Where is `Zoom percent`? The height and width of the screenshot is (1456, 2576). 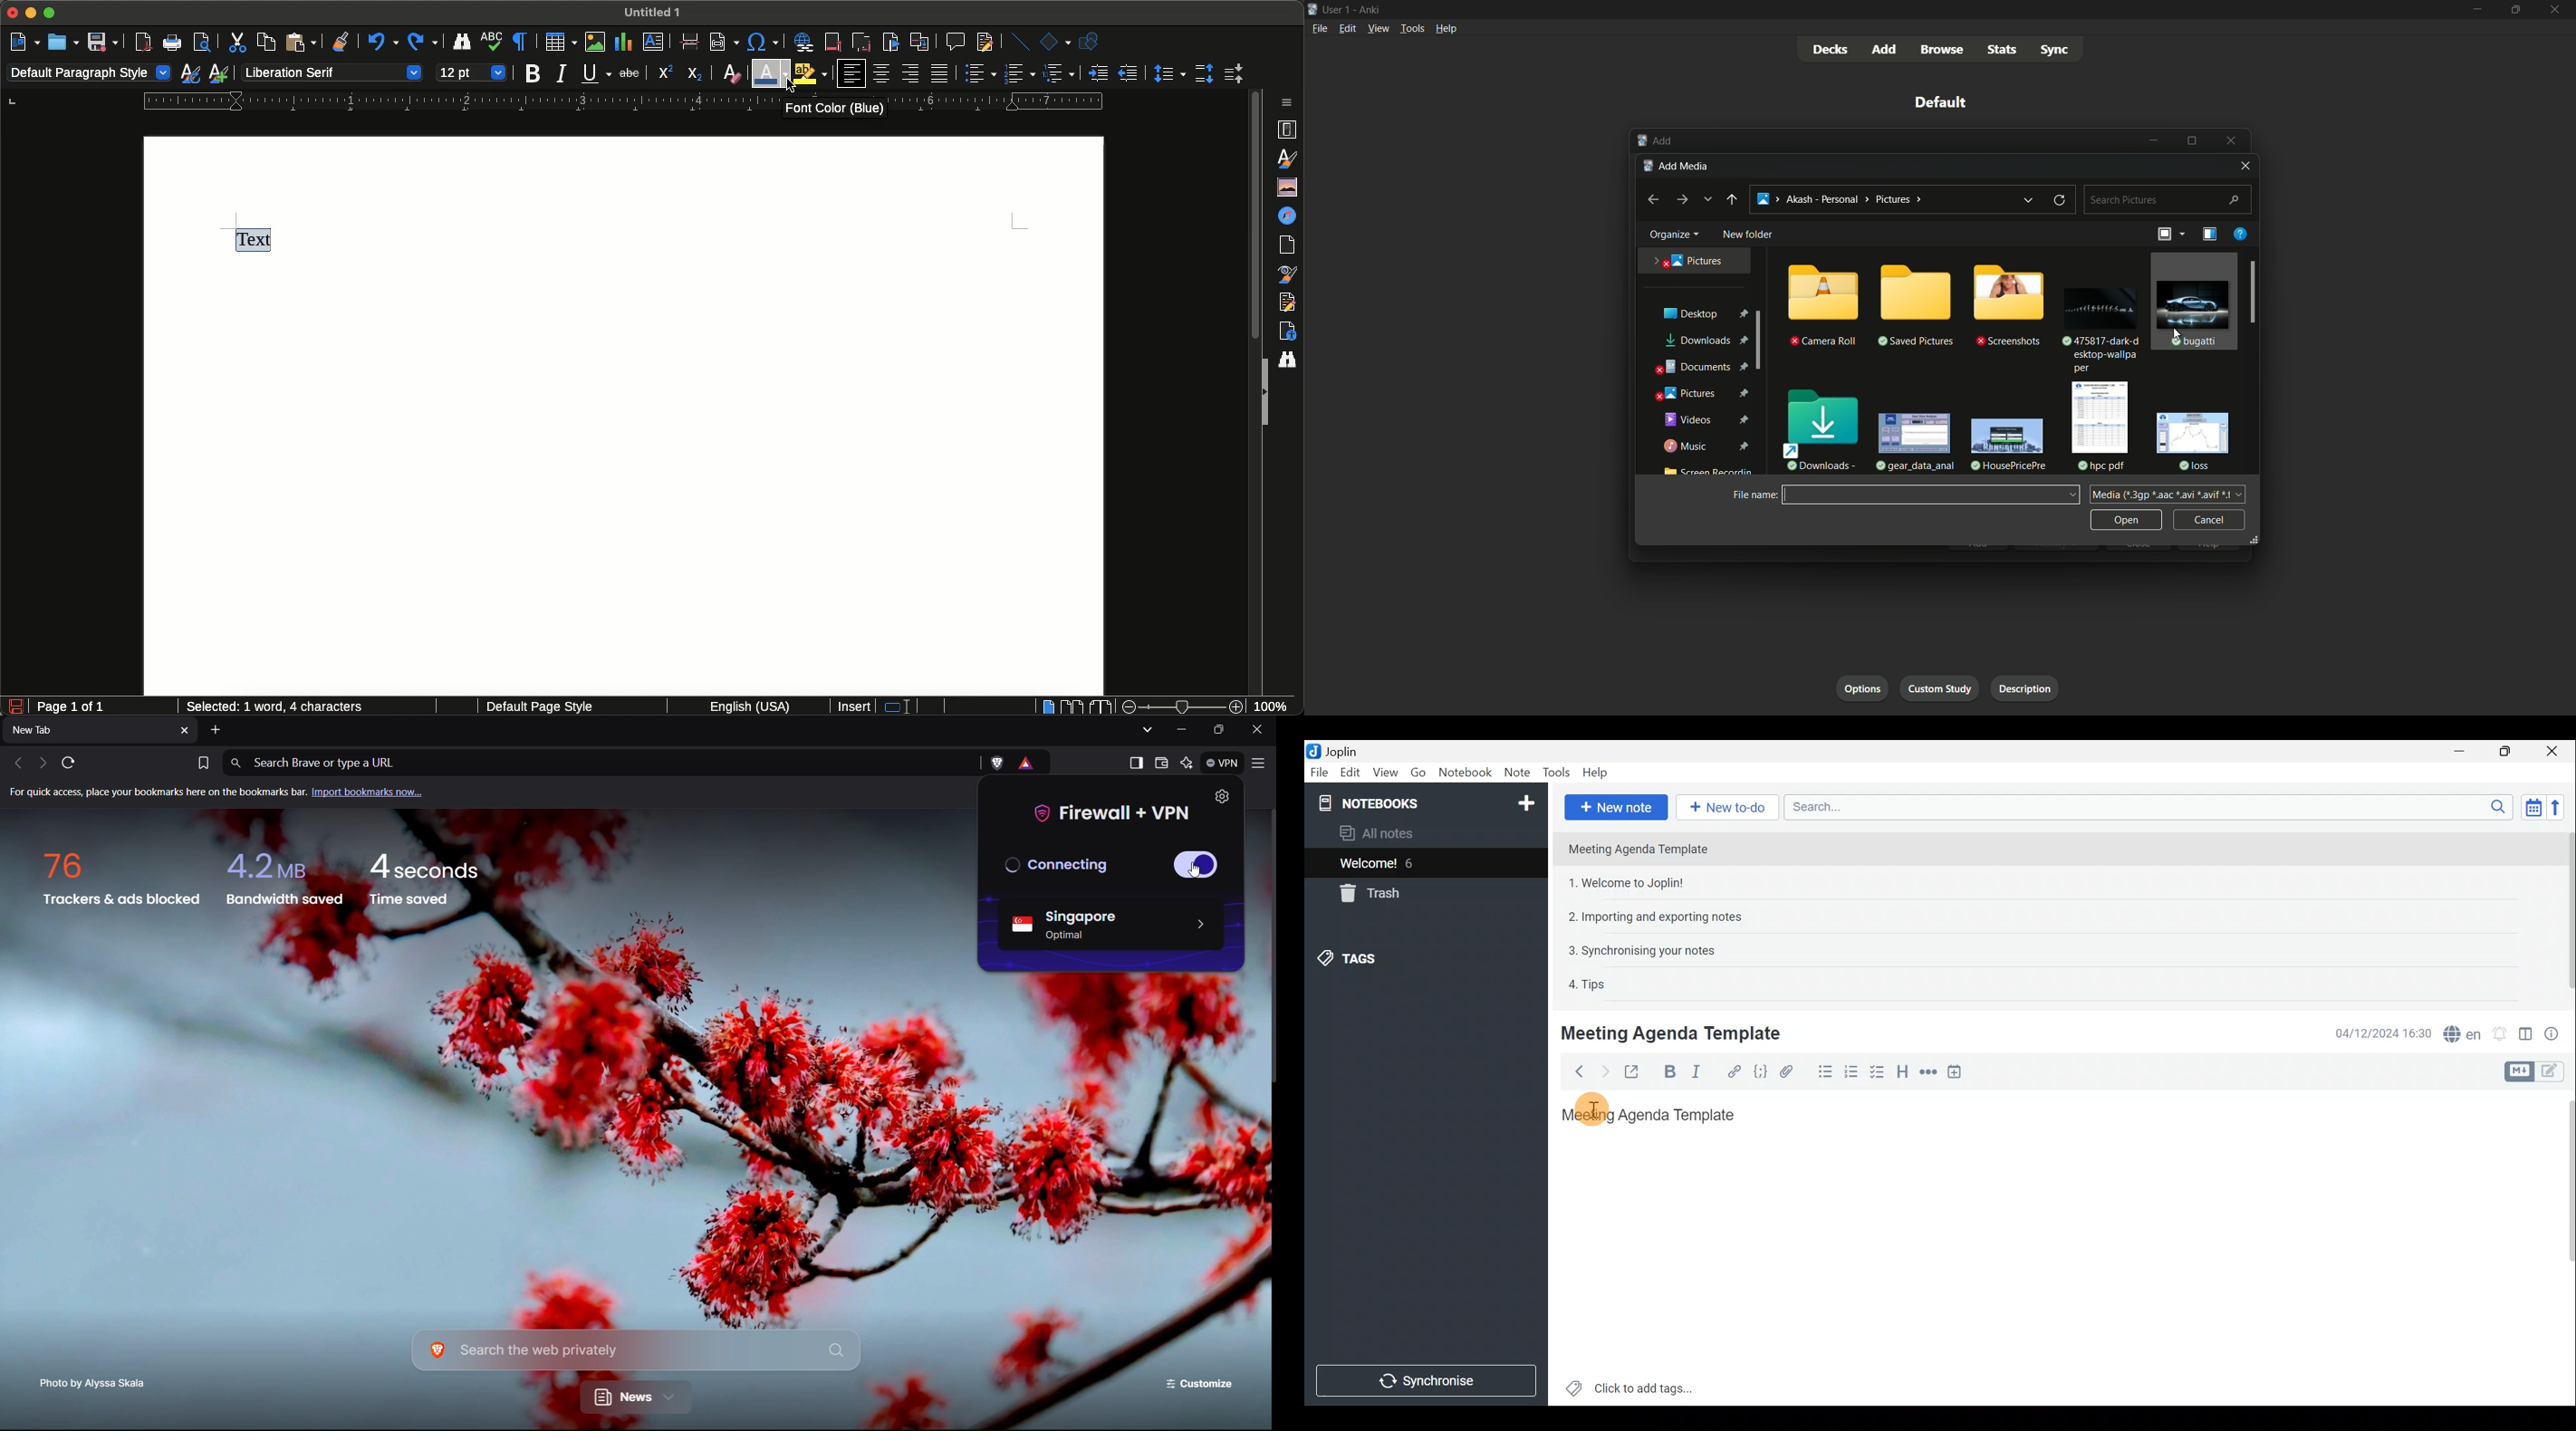
Zoom percent is located at coordinates (1277, 706).